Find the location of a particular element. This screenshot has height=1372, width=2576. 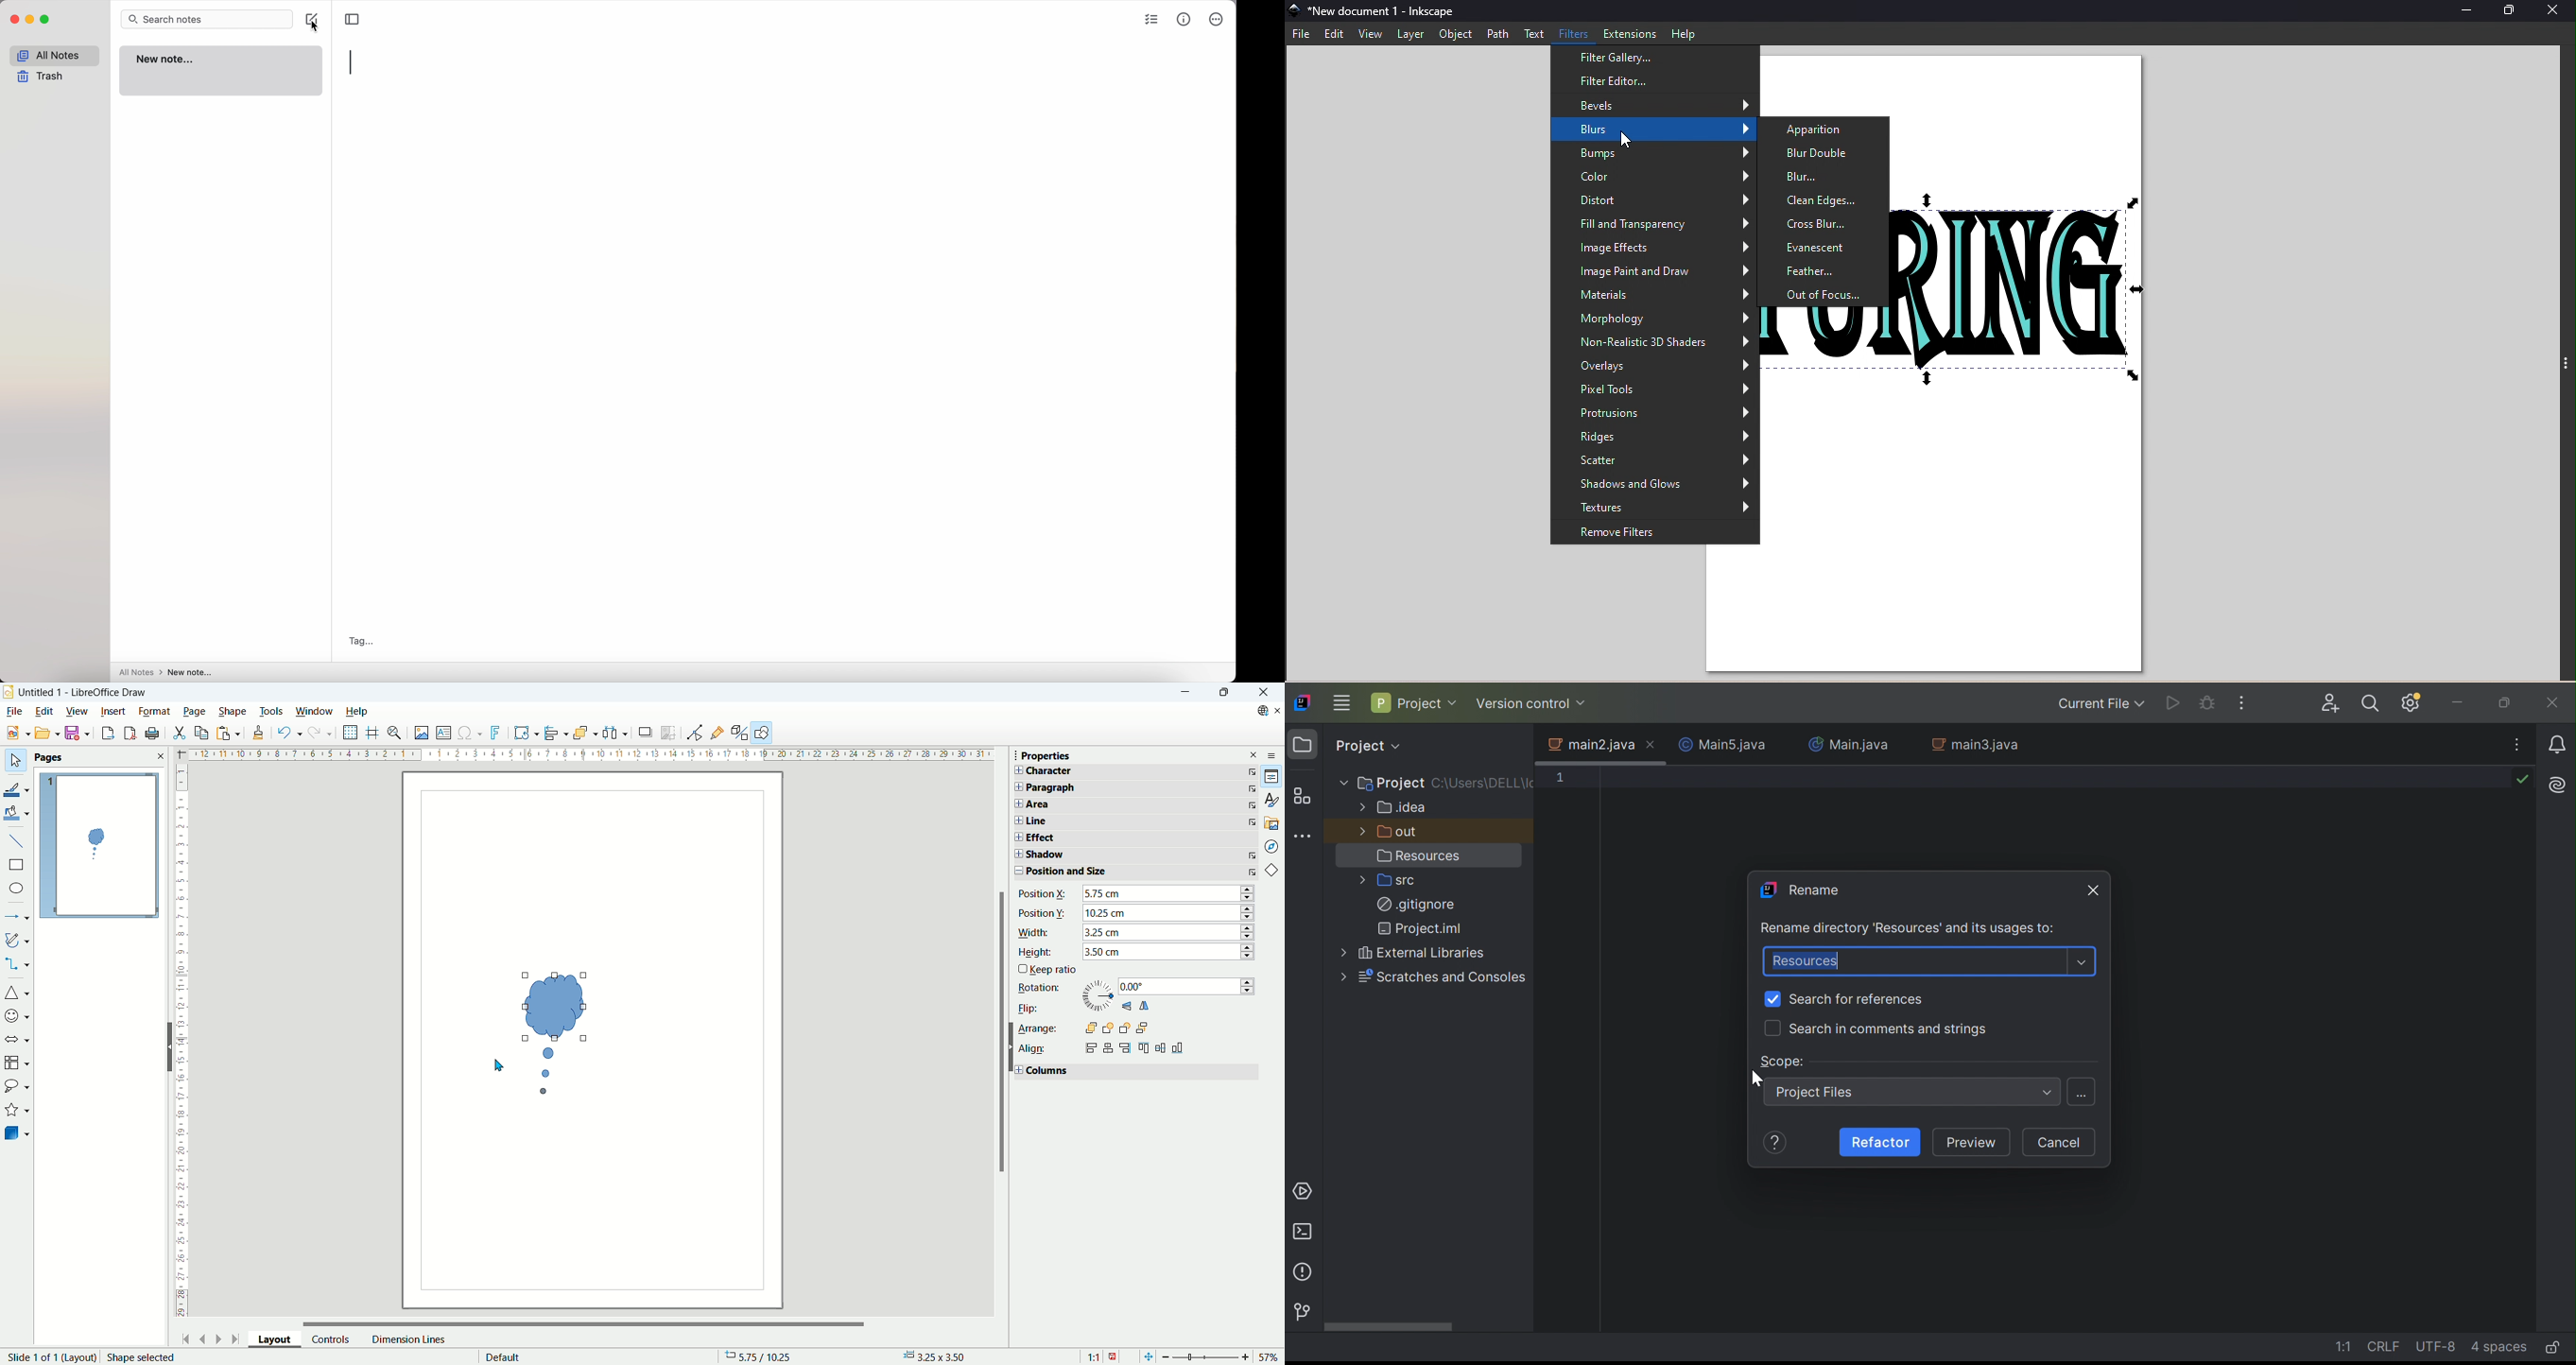

Collapse is located at coordinates (1015, 872).